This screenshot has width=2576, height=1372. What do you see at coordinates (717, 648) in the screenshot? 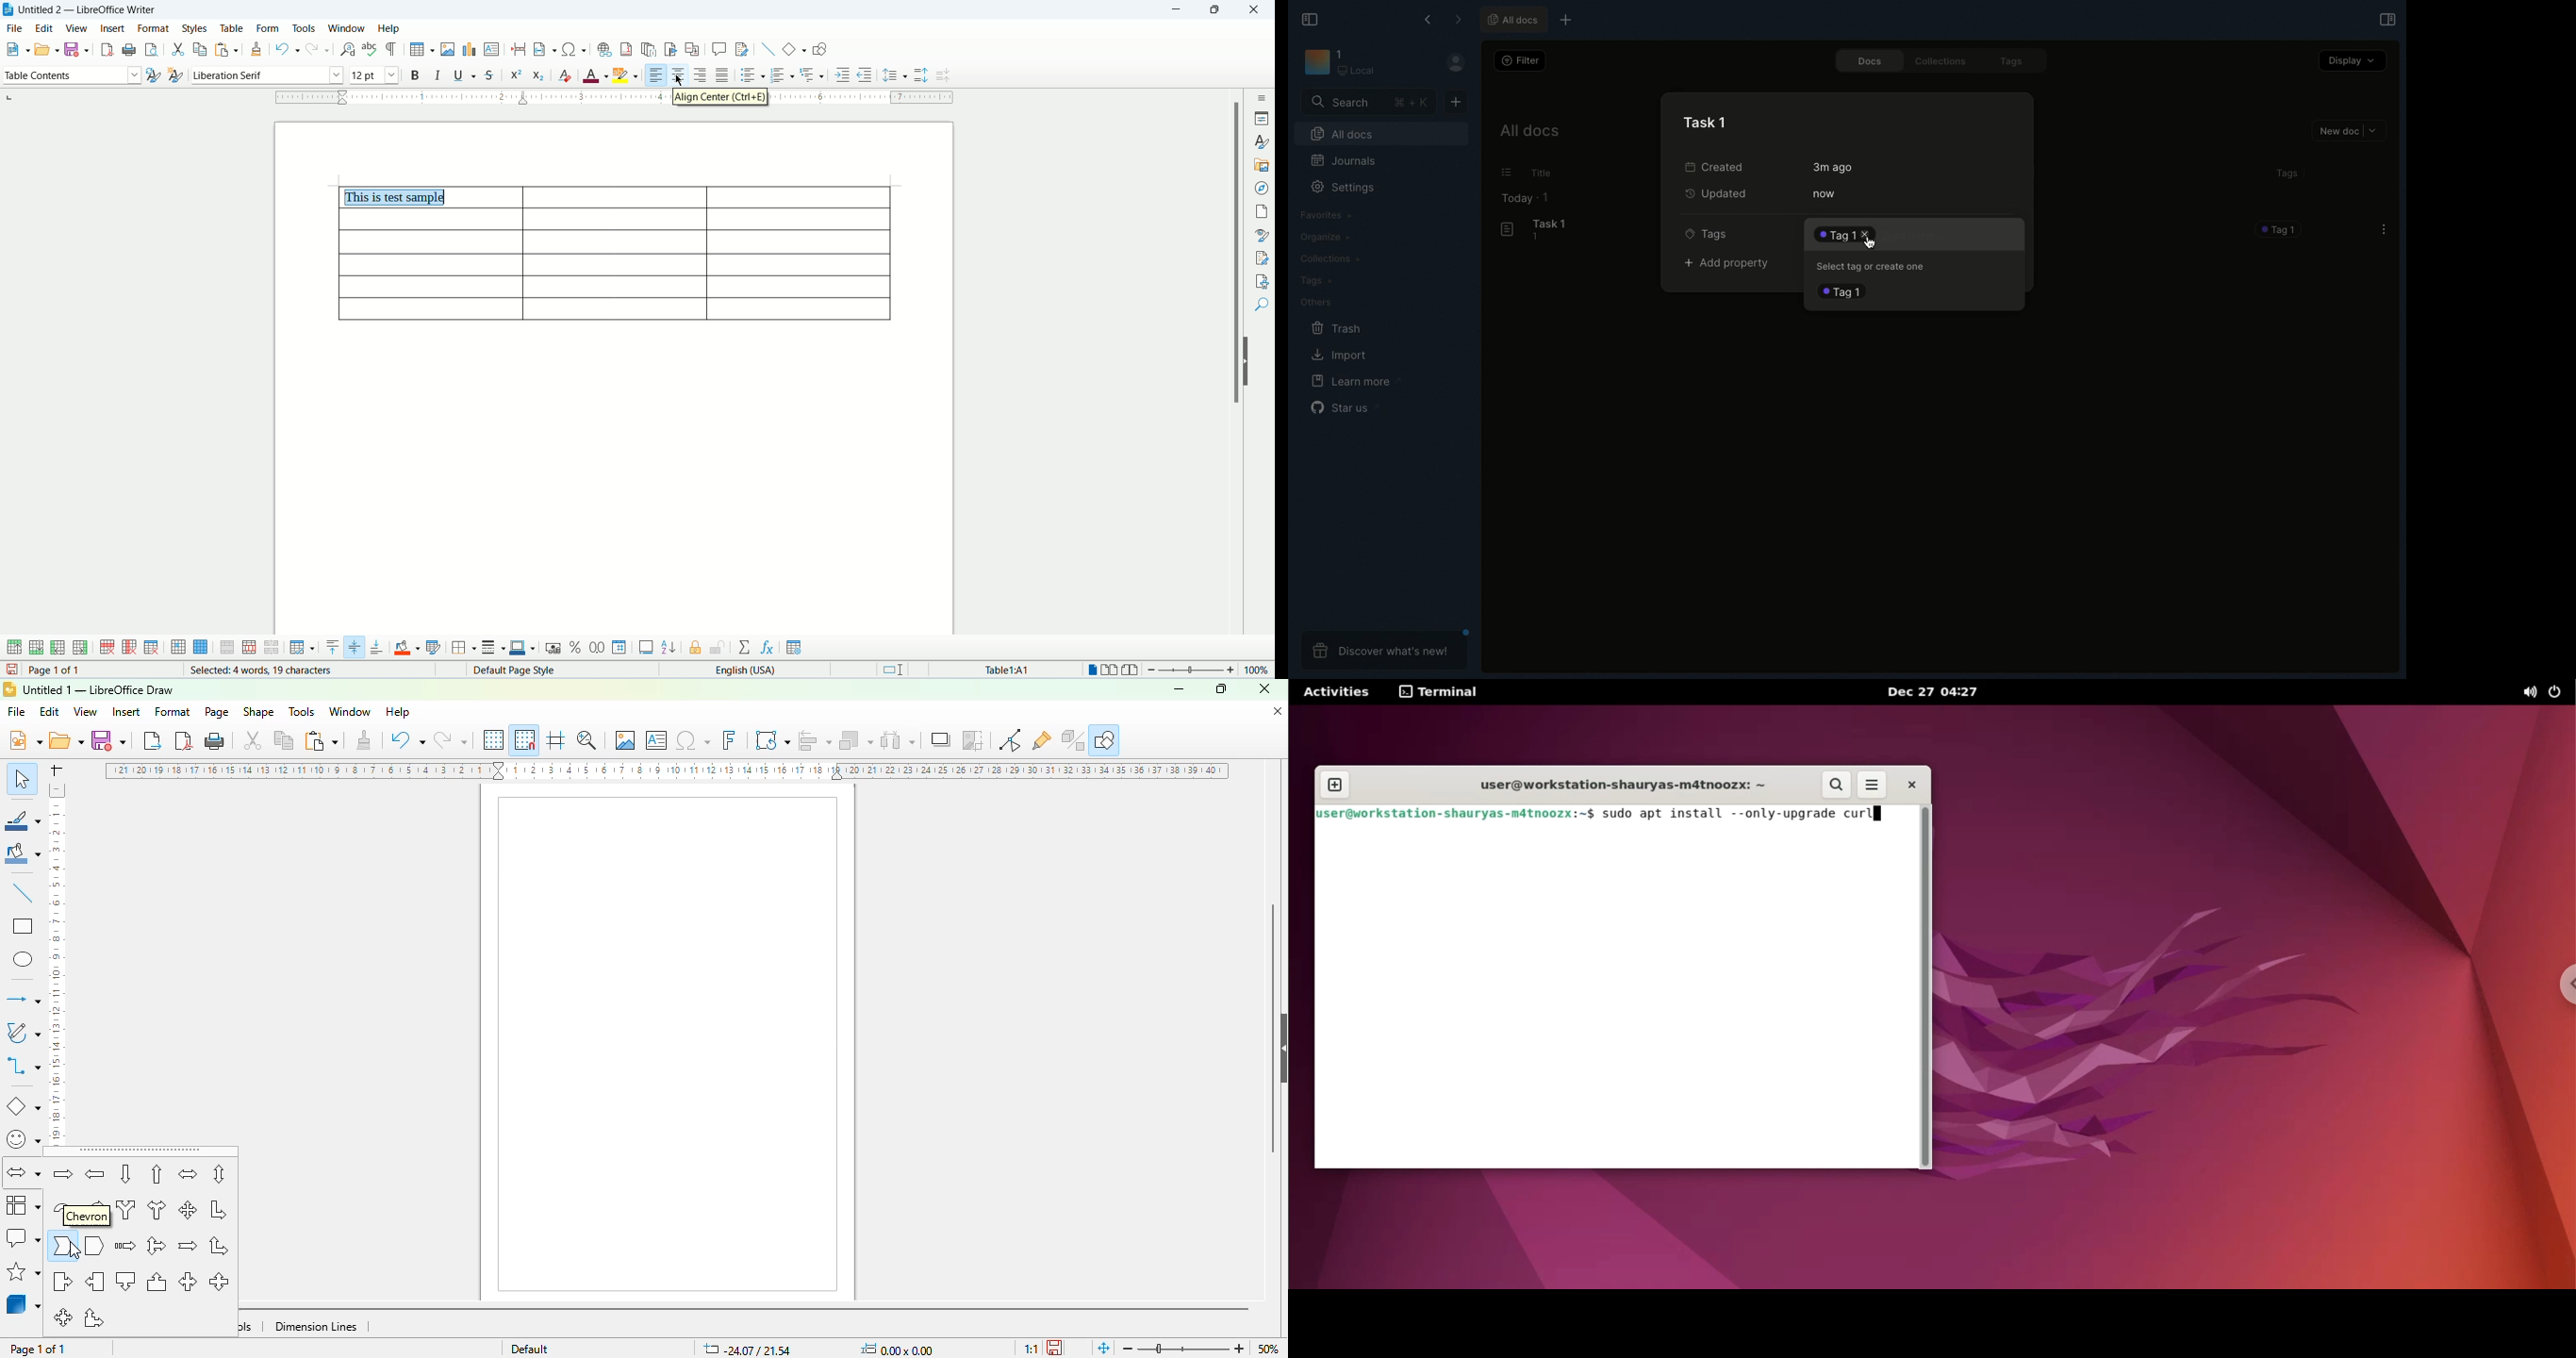
I see `unprotect cells` at bounding box center [717, 648].